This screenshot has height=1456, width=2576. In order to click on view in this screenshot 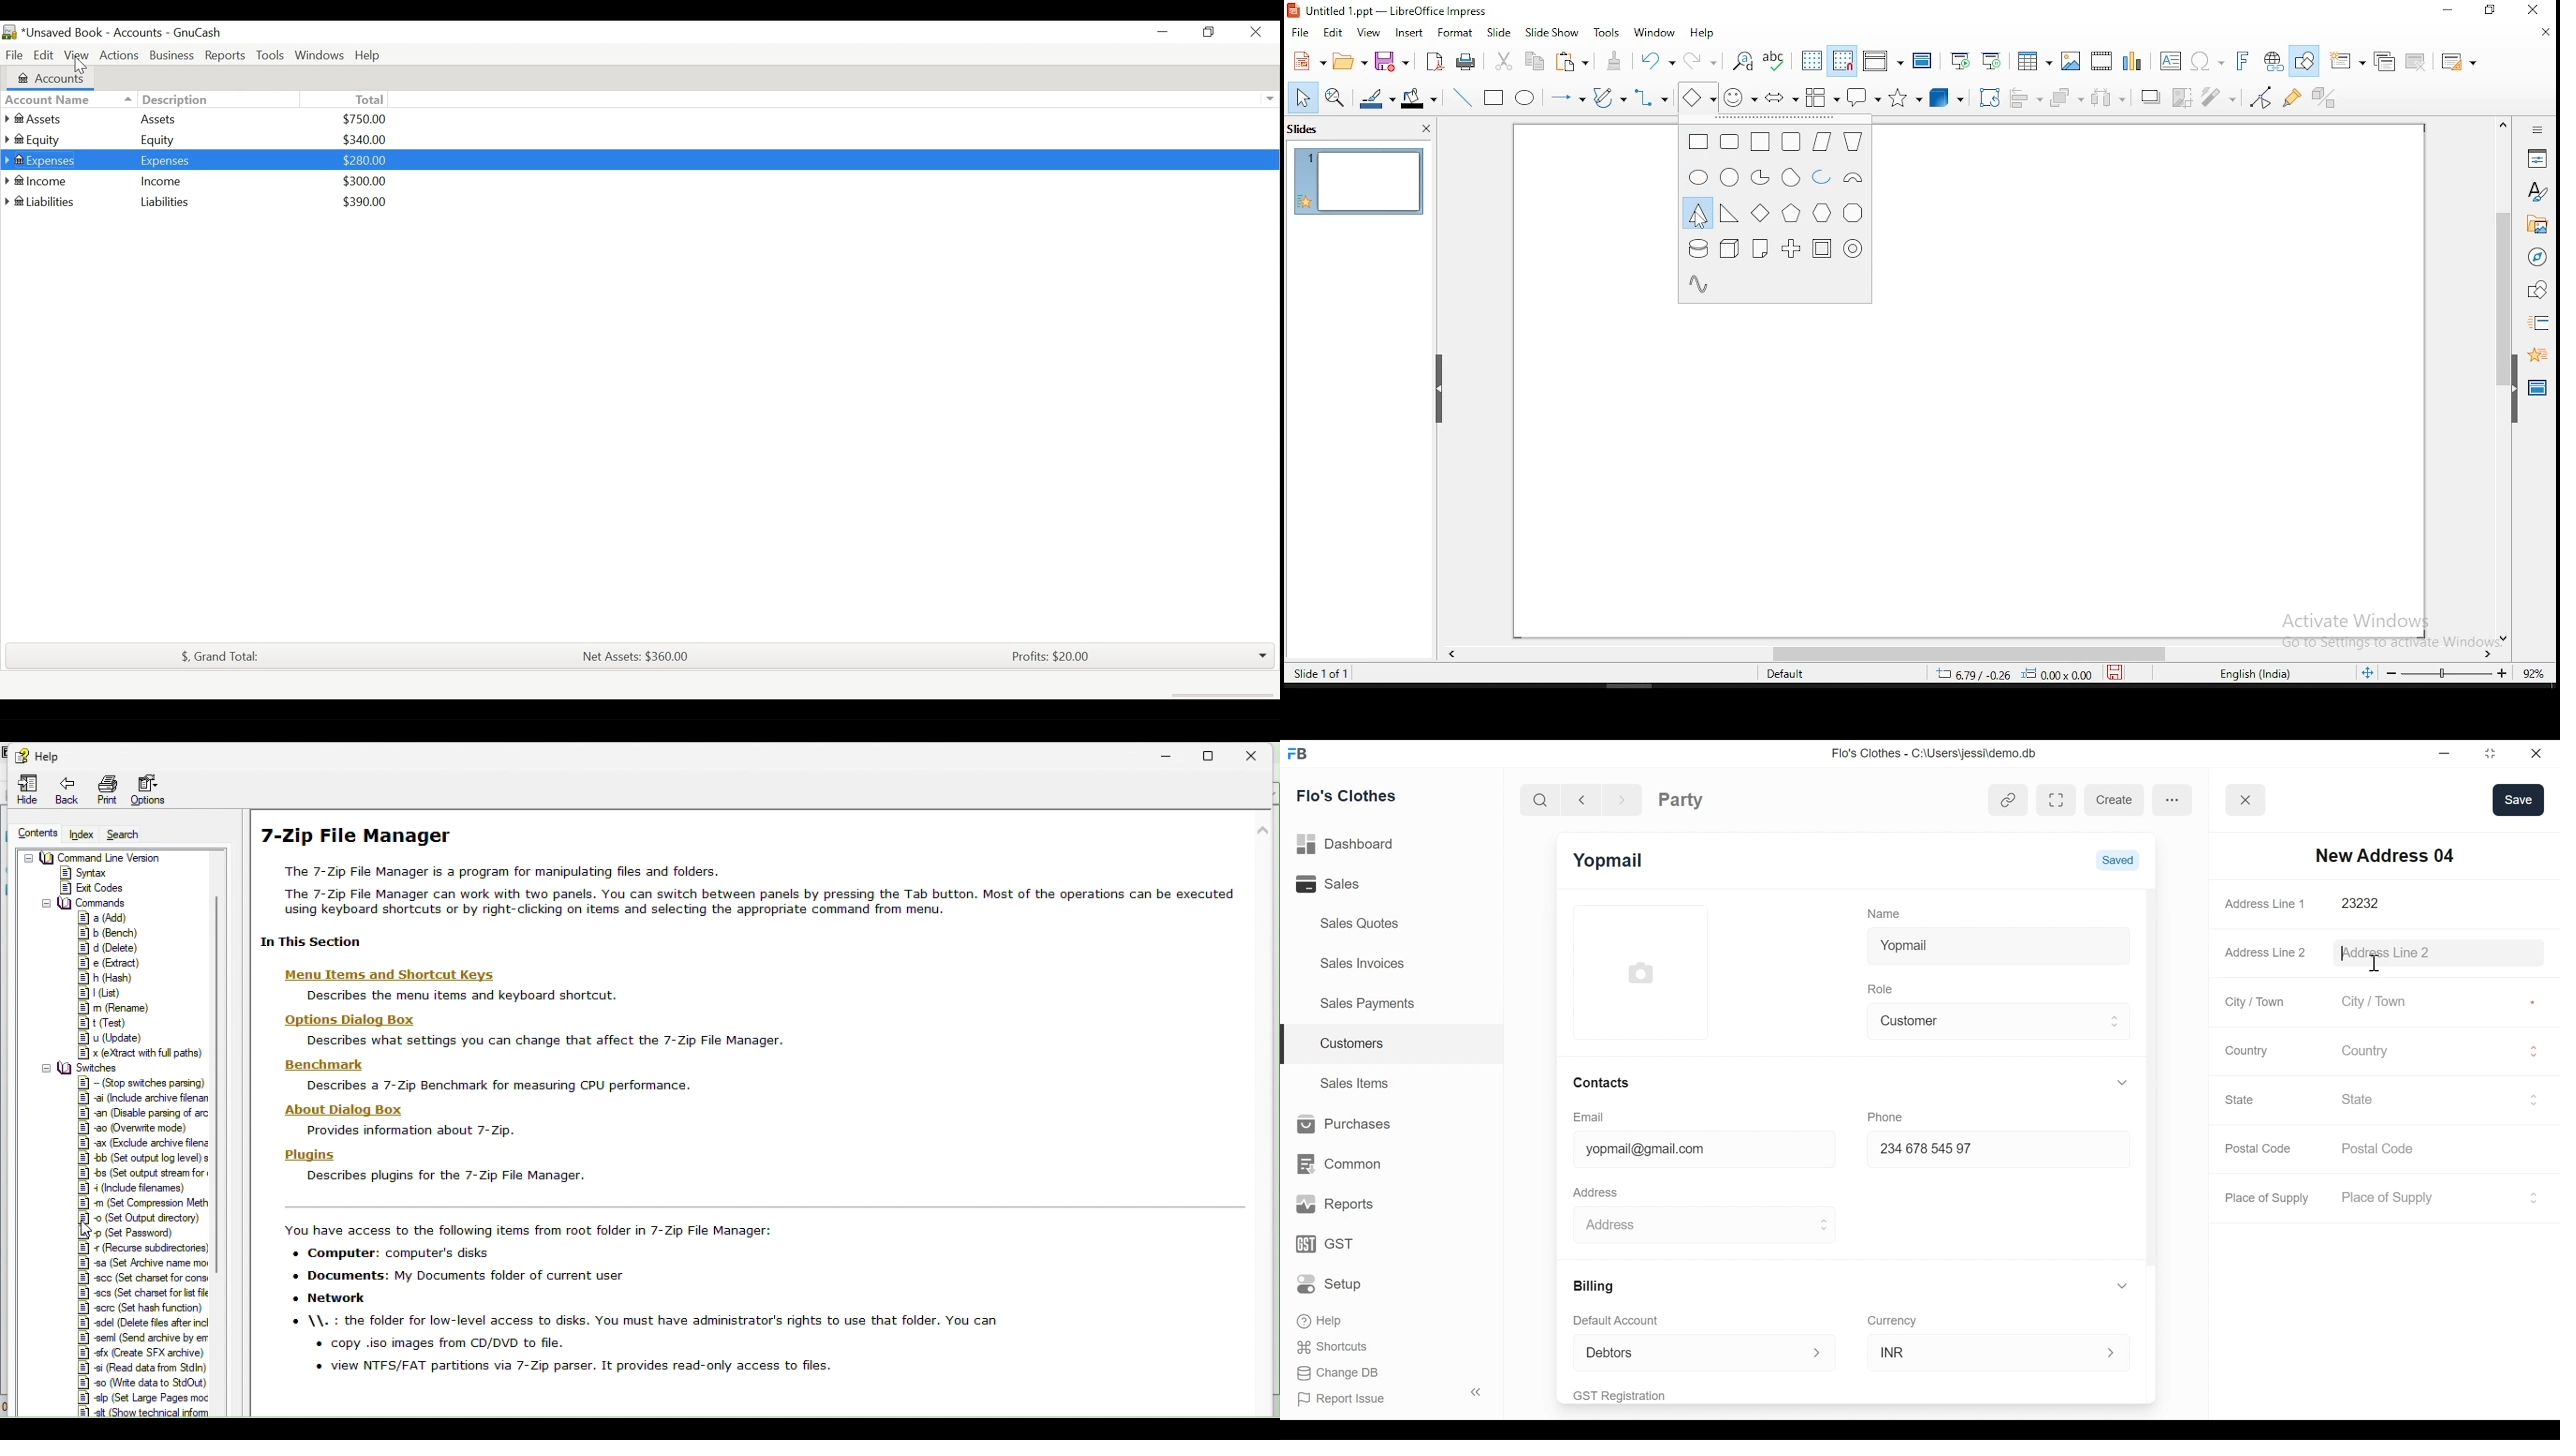, I will do `click(1369, 33)`.